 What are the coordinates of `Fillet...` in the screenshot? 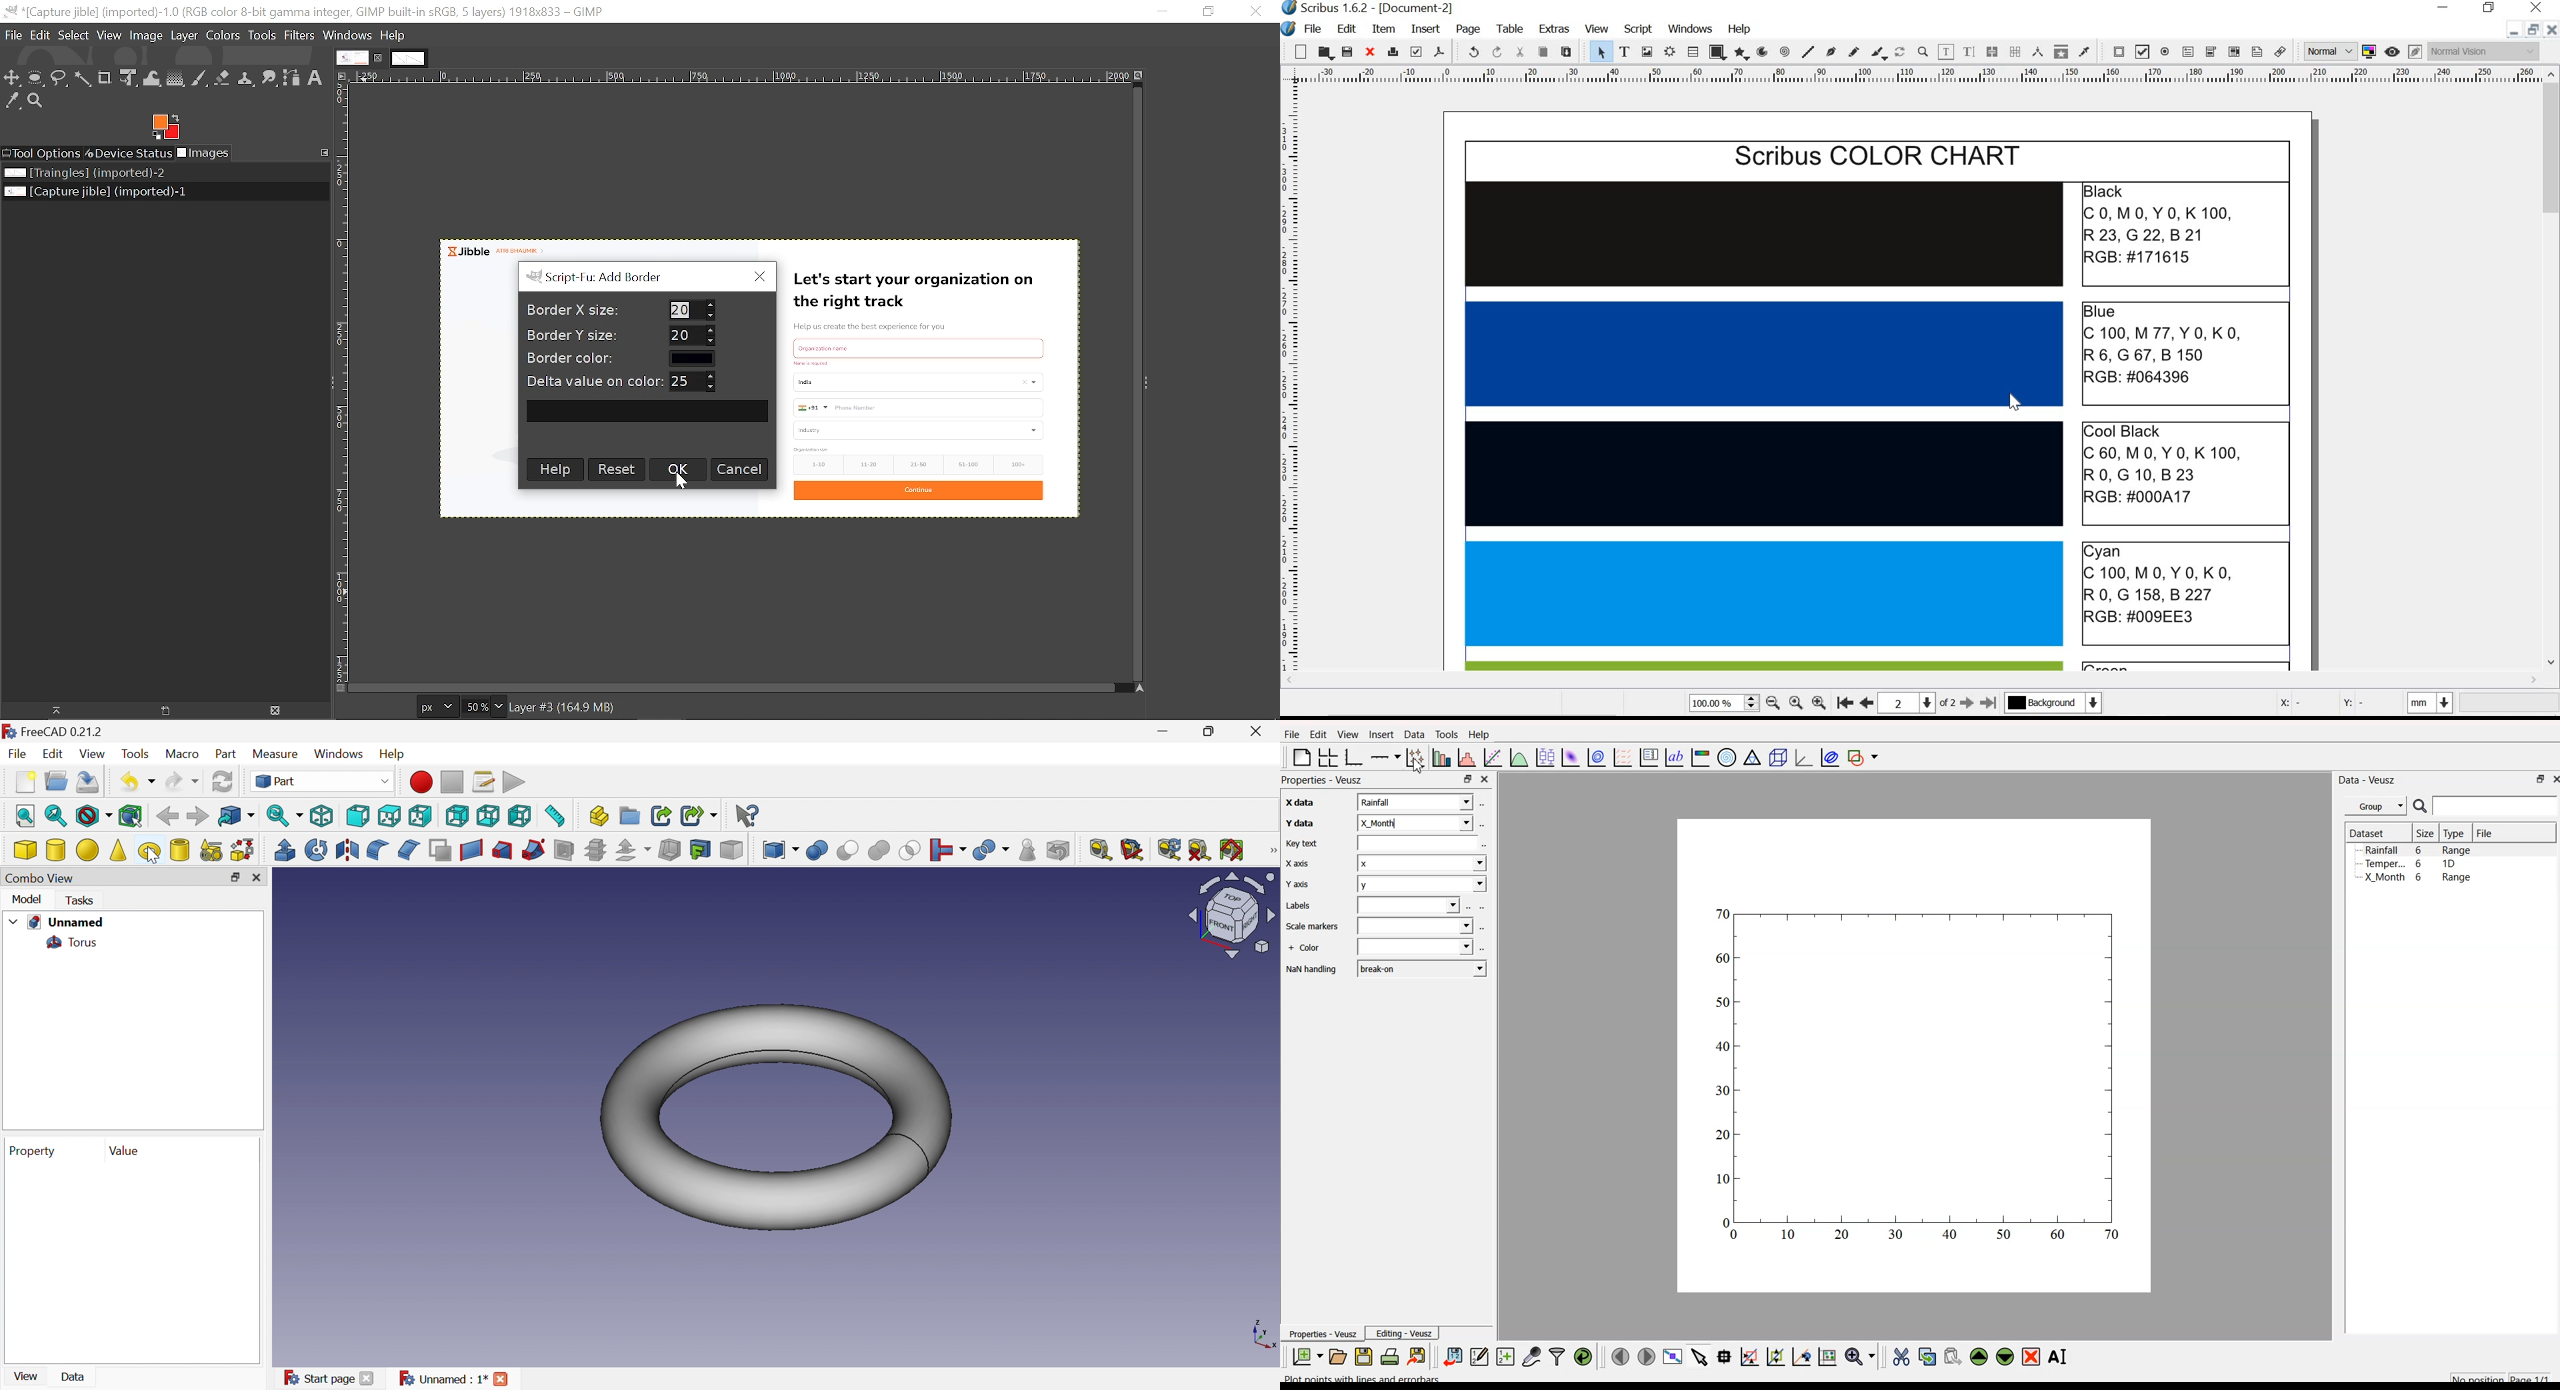 It's located at (376, 851).